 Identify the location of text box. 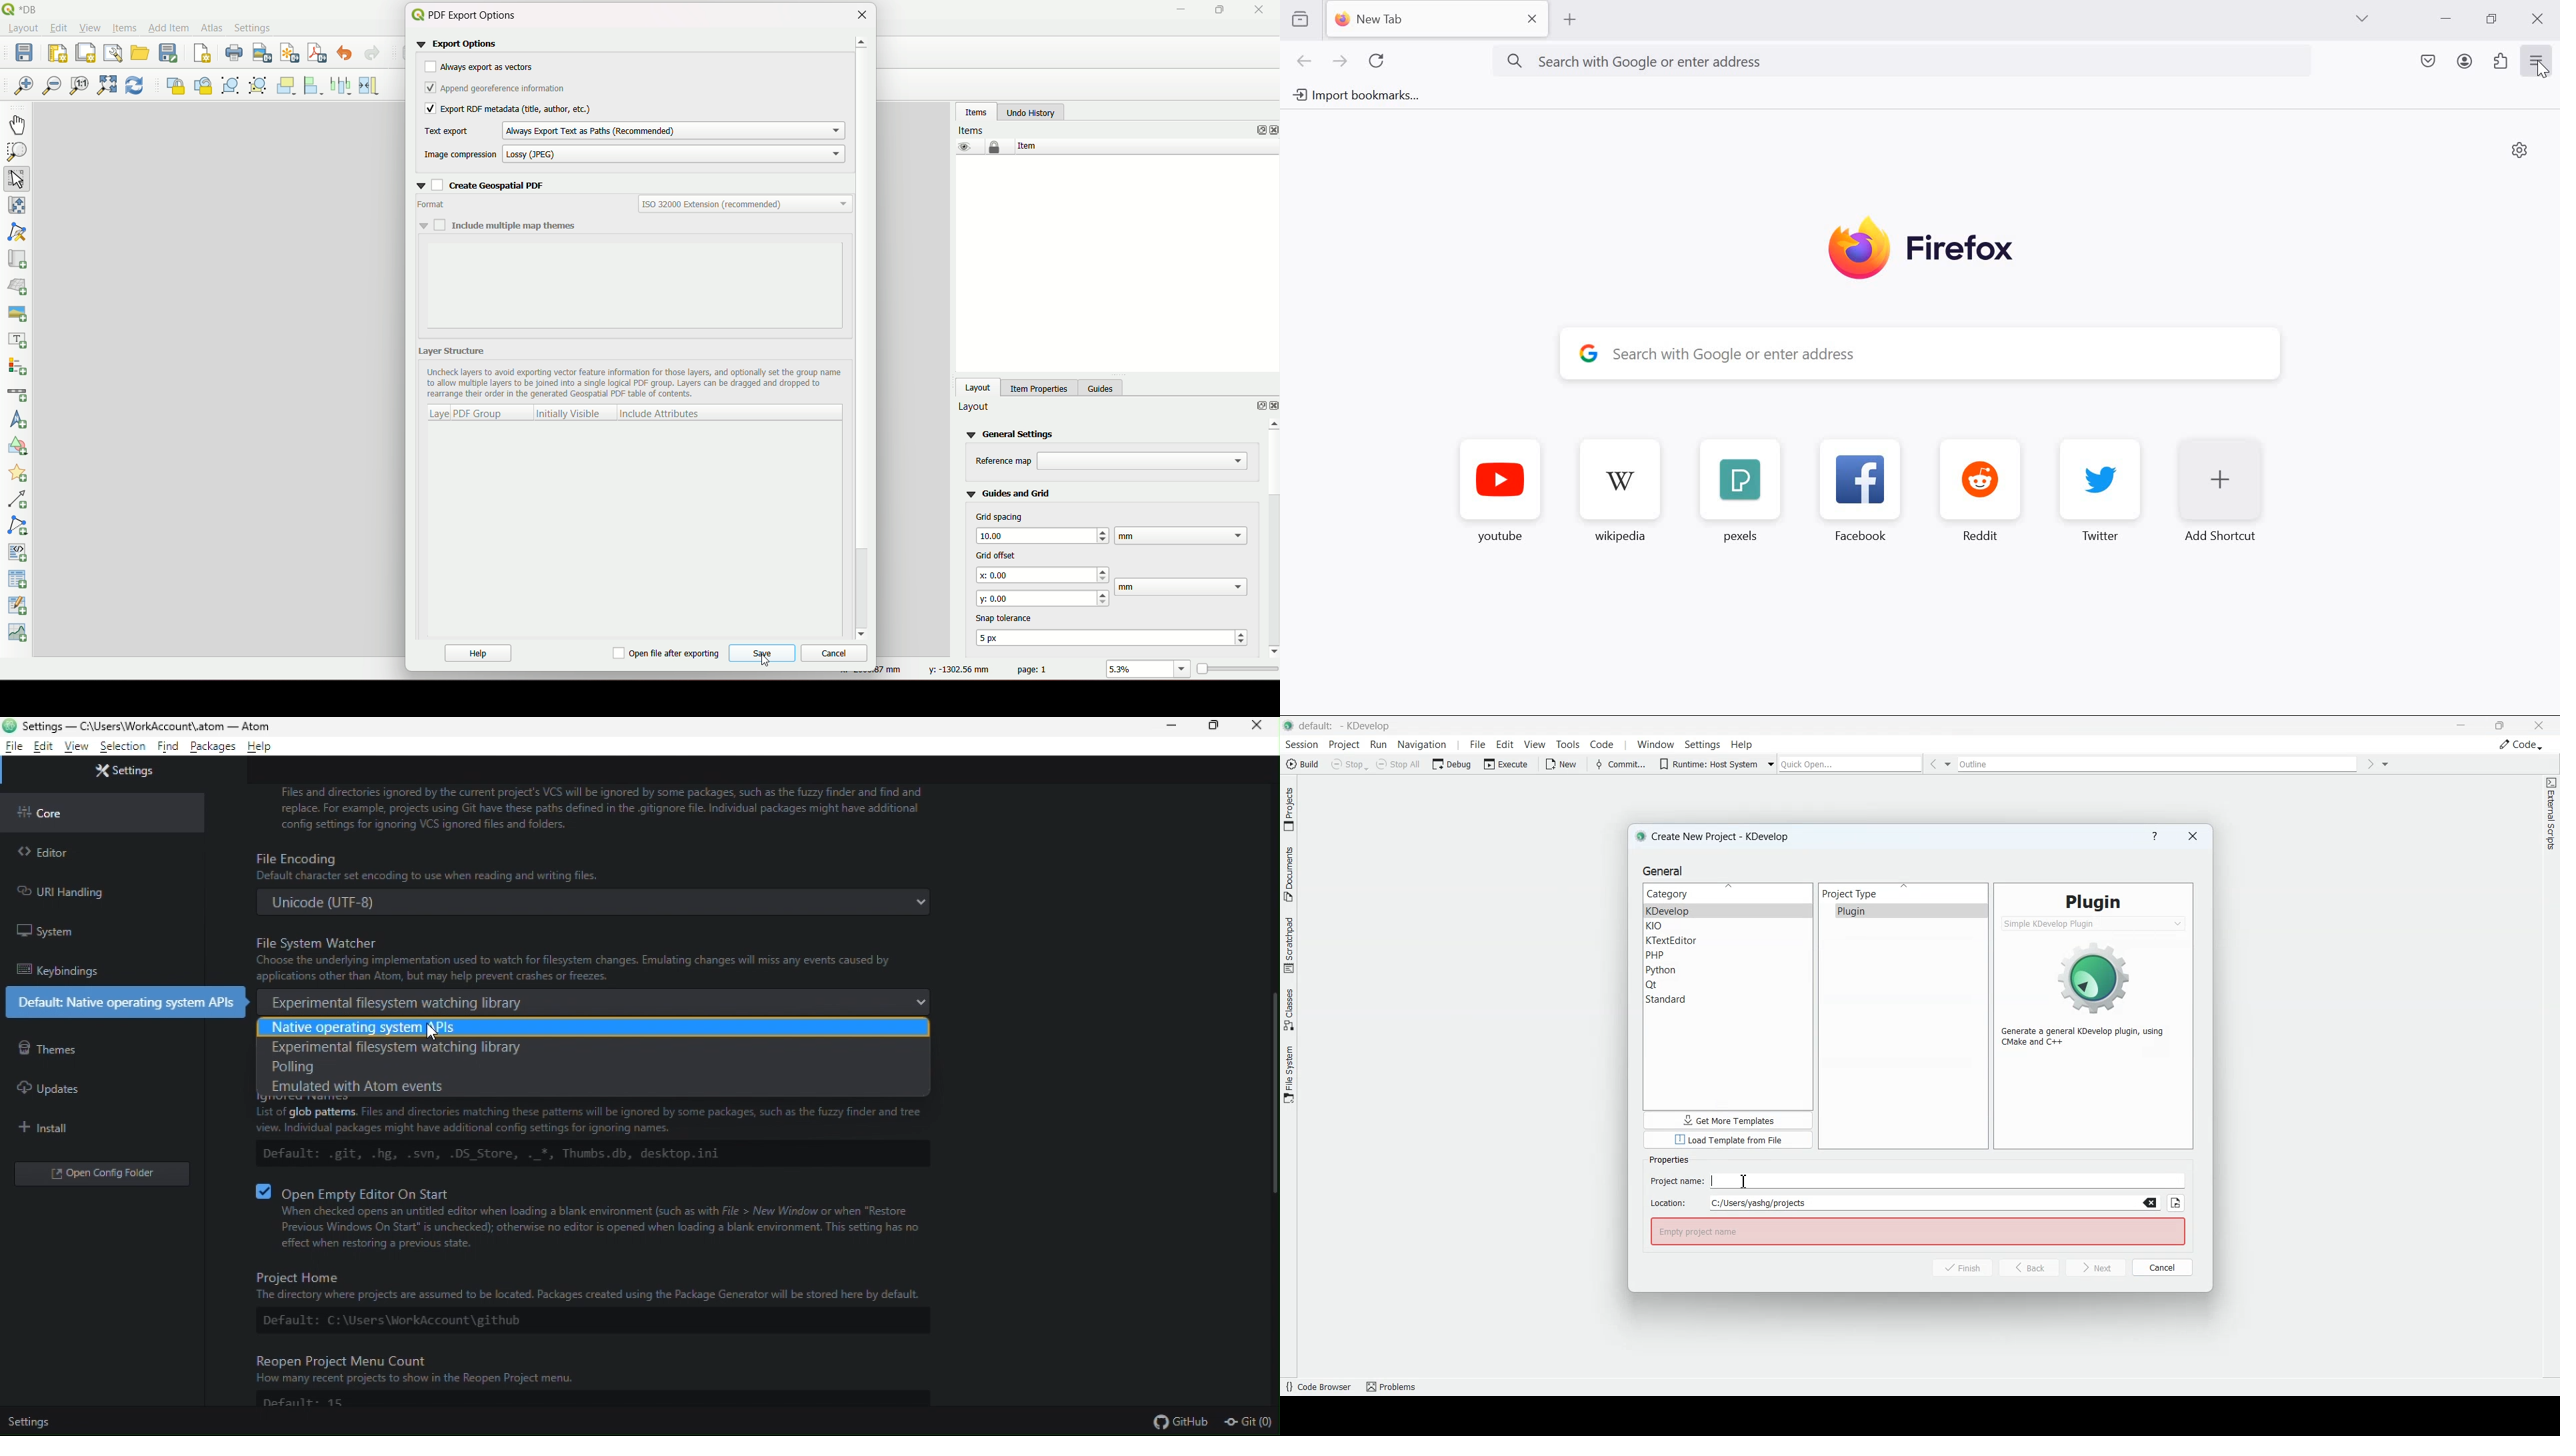
(1043, 597).